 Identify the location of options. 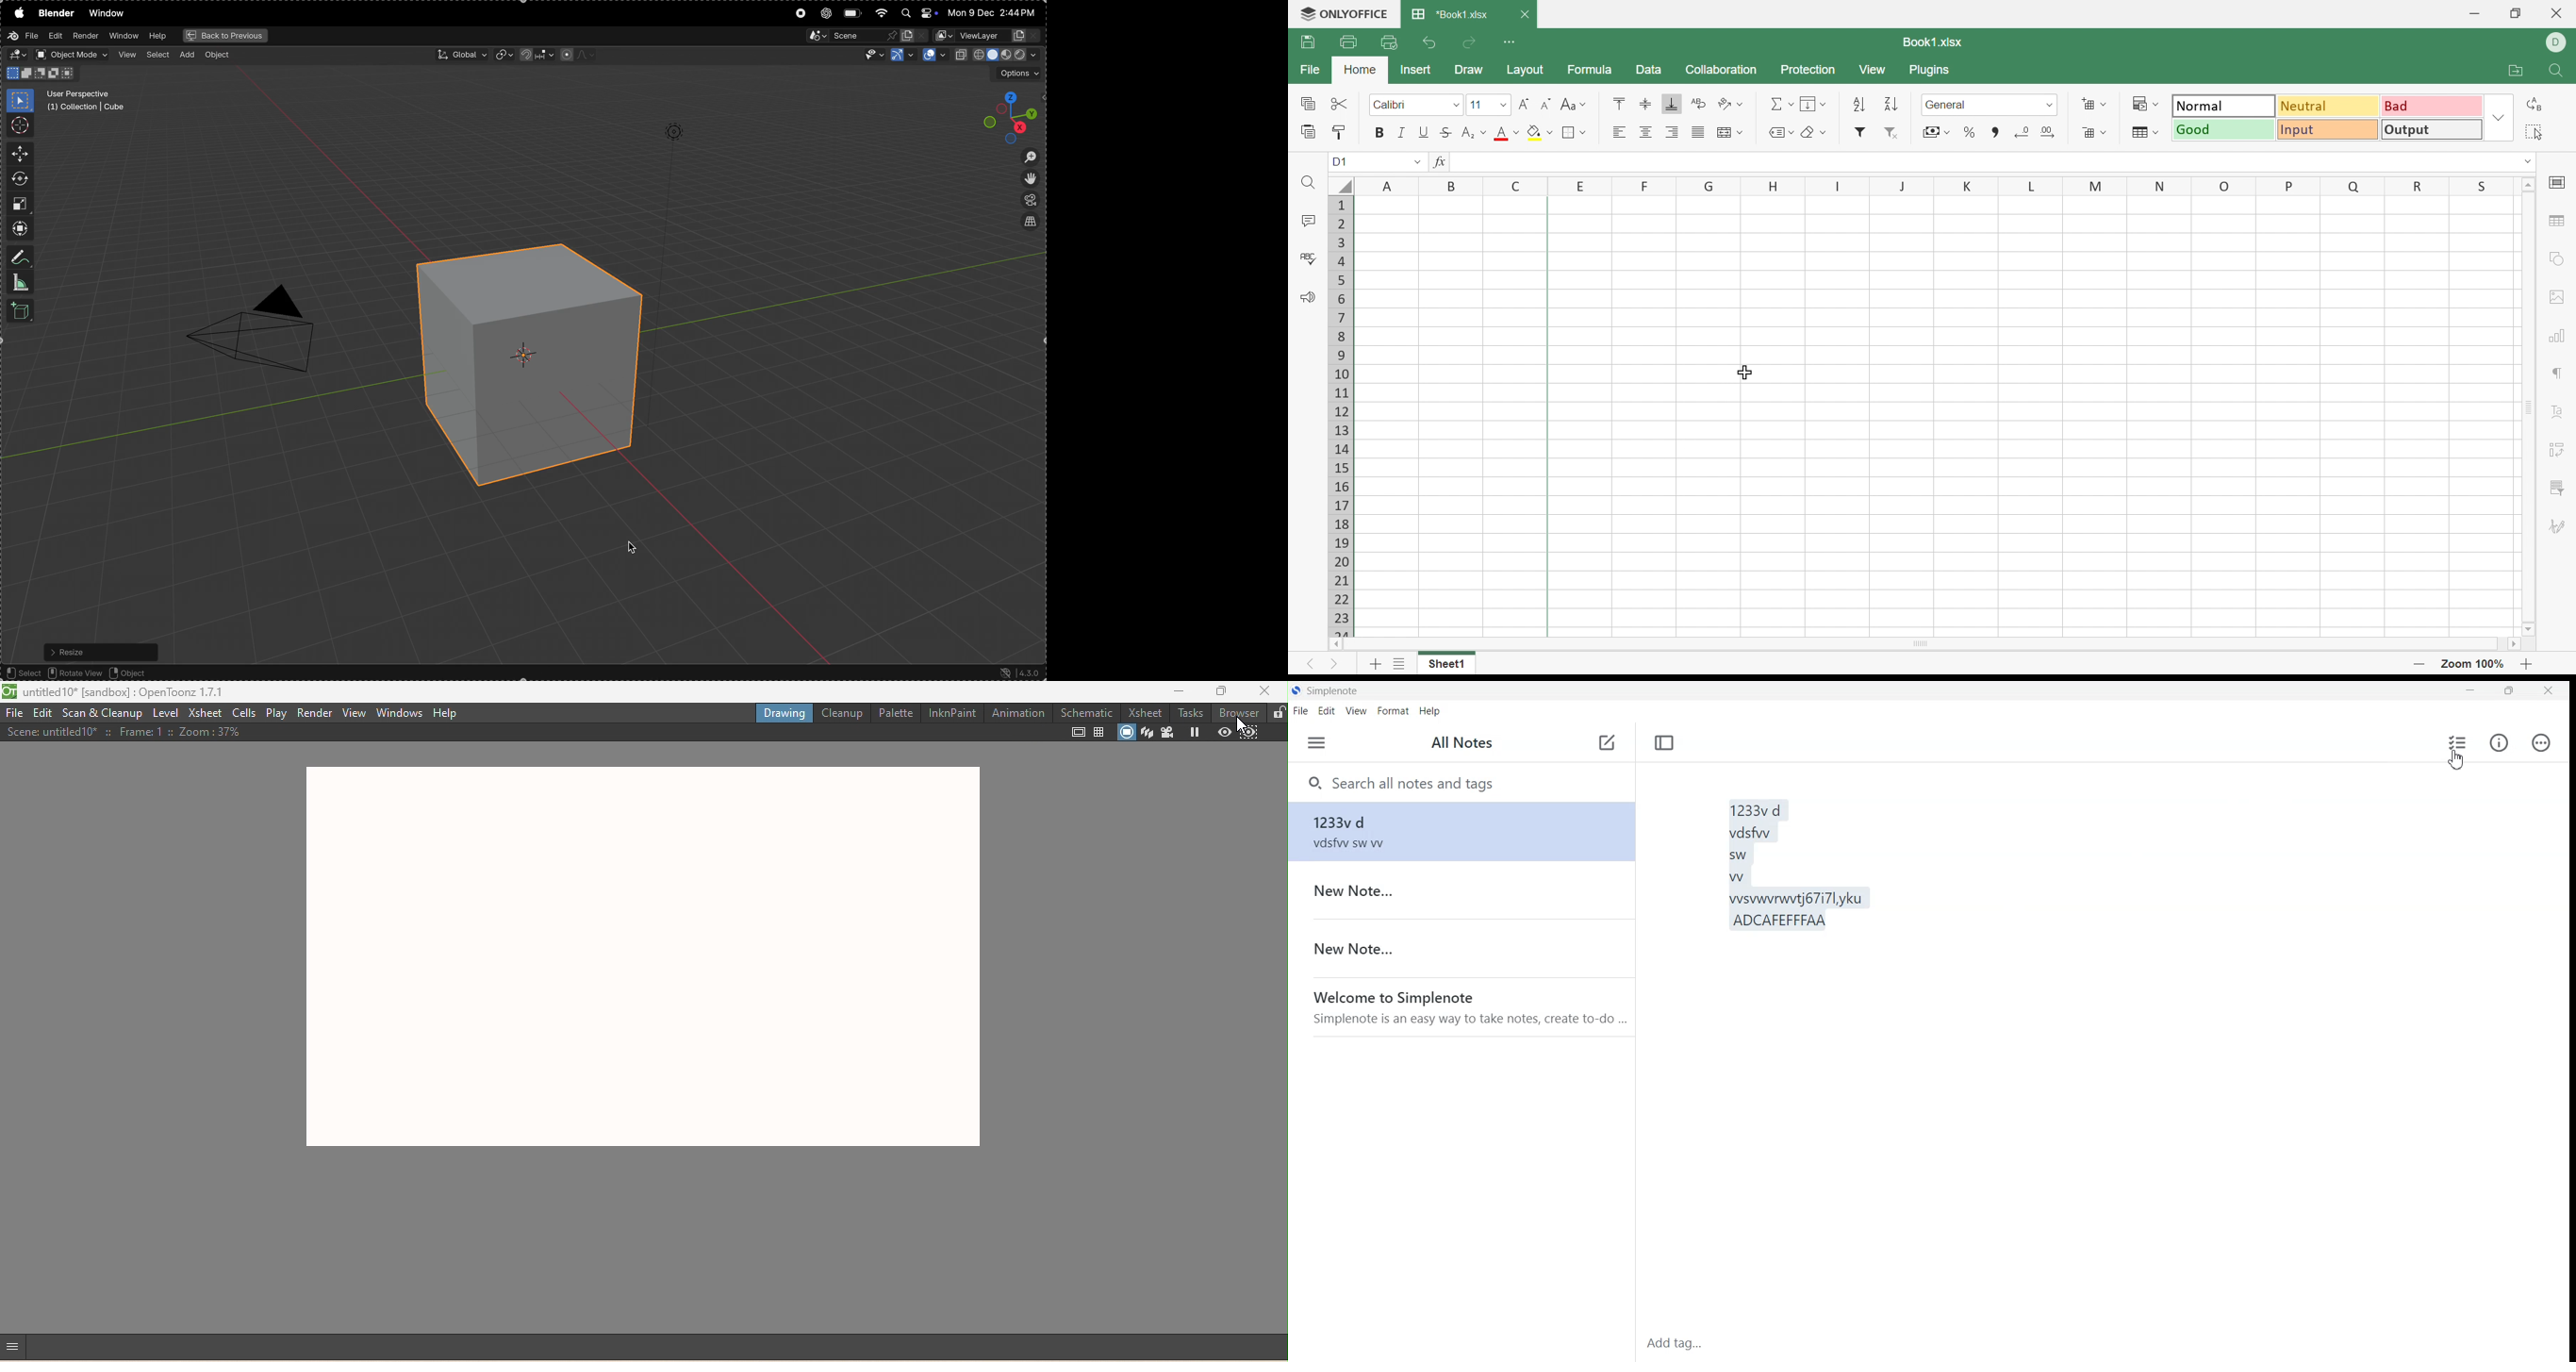
(1015, 73).